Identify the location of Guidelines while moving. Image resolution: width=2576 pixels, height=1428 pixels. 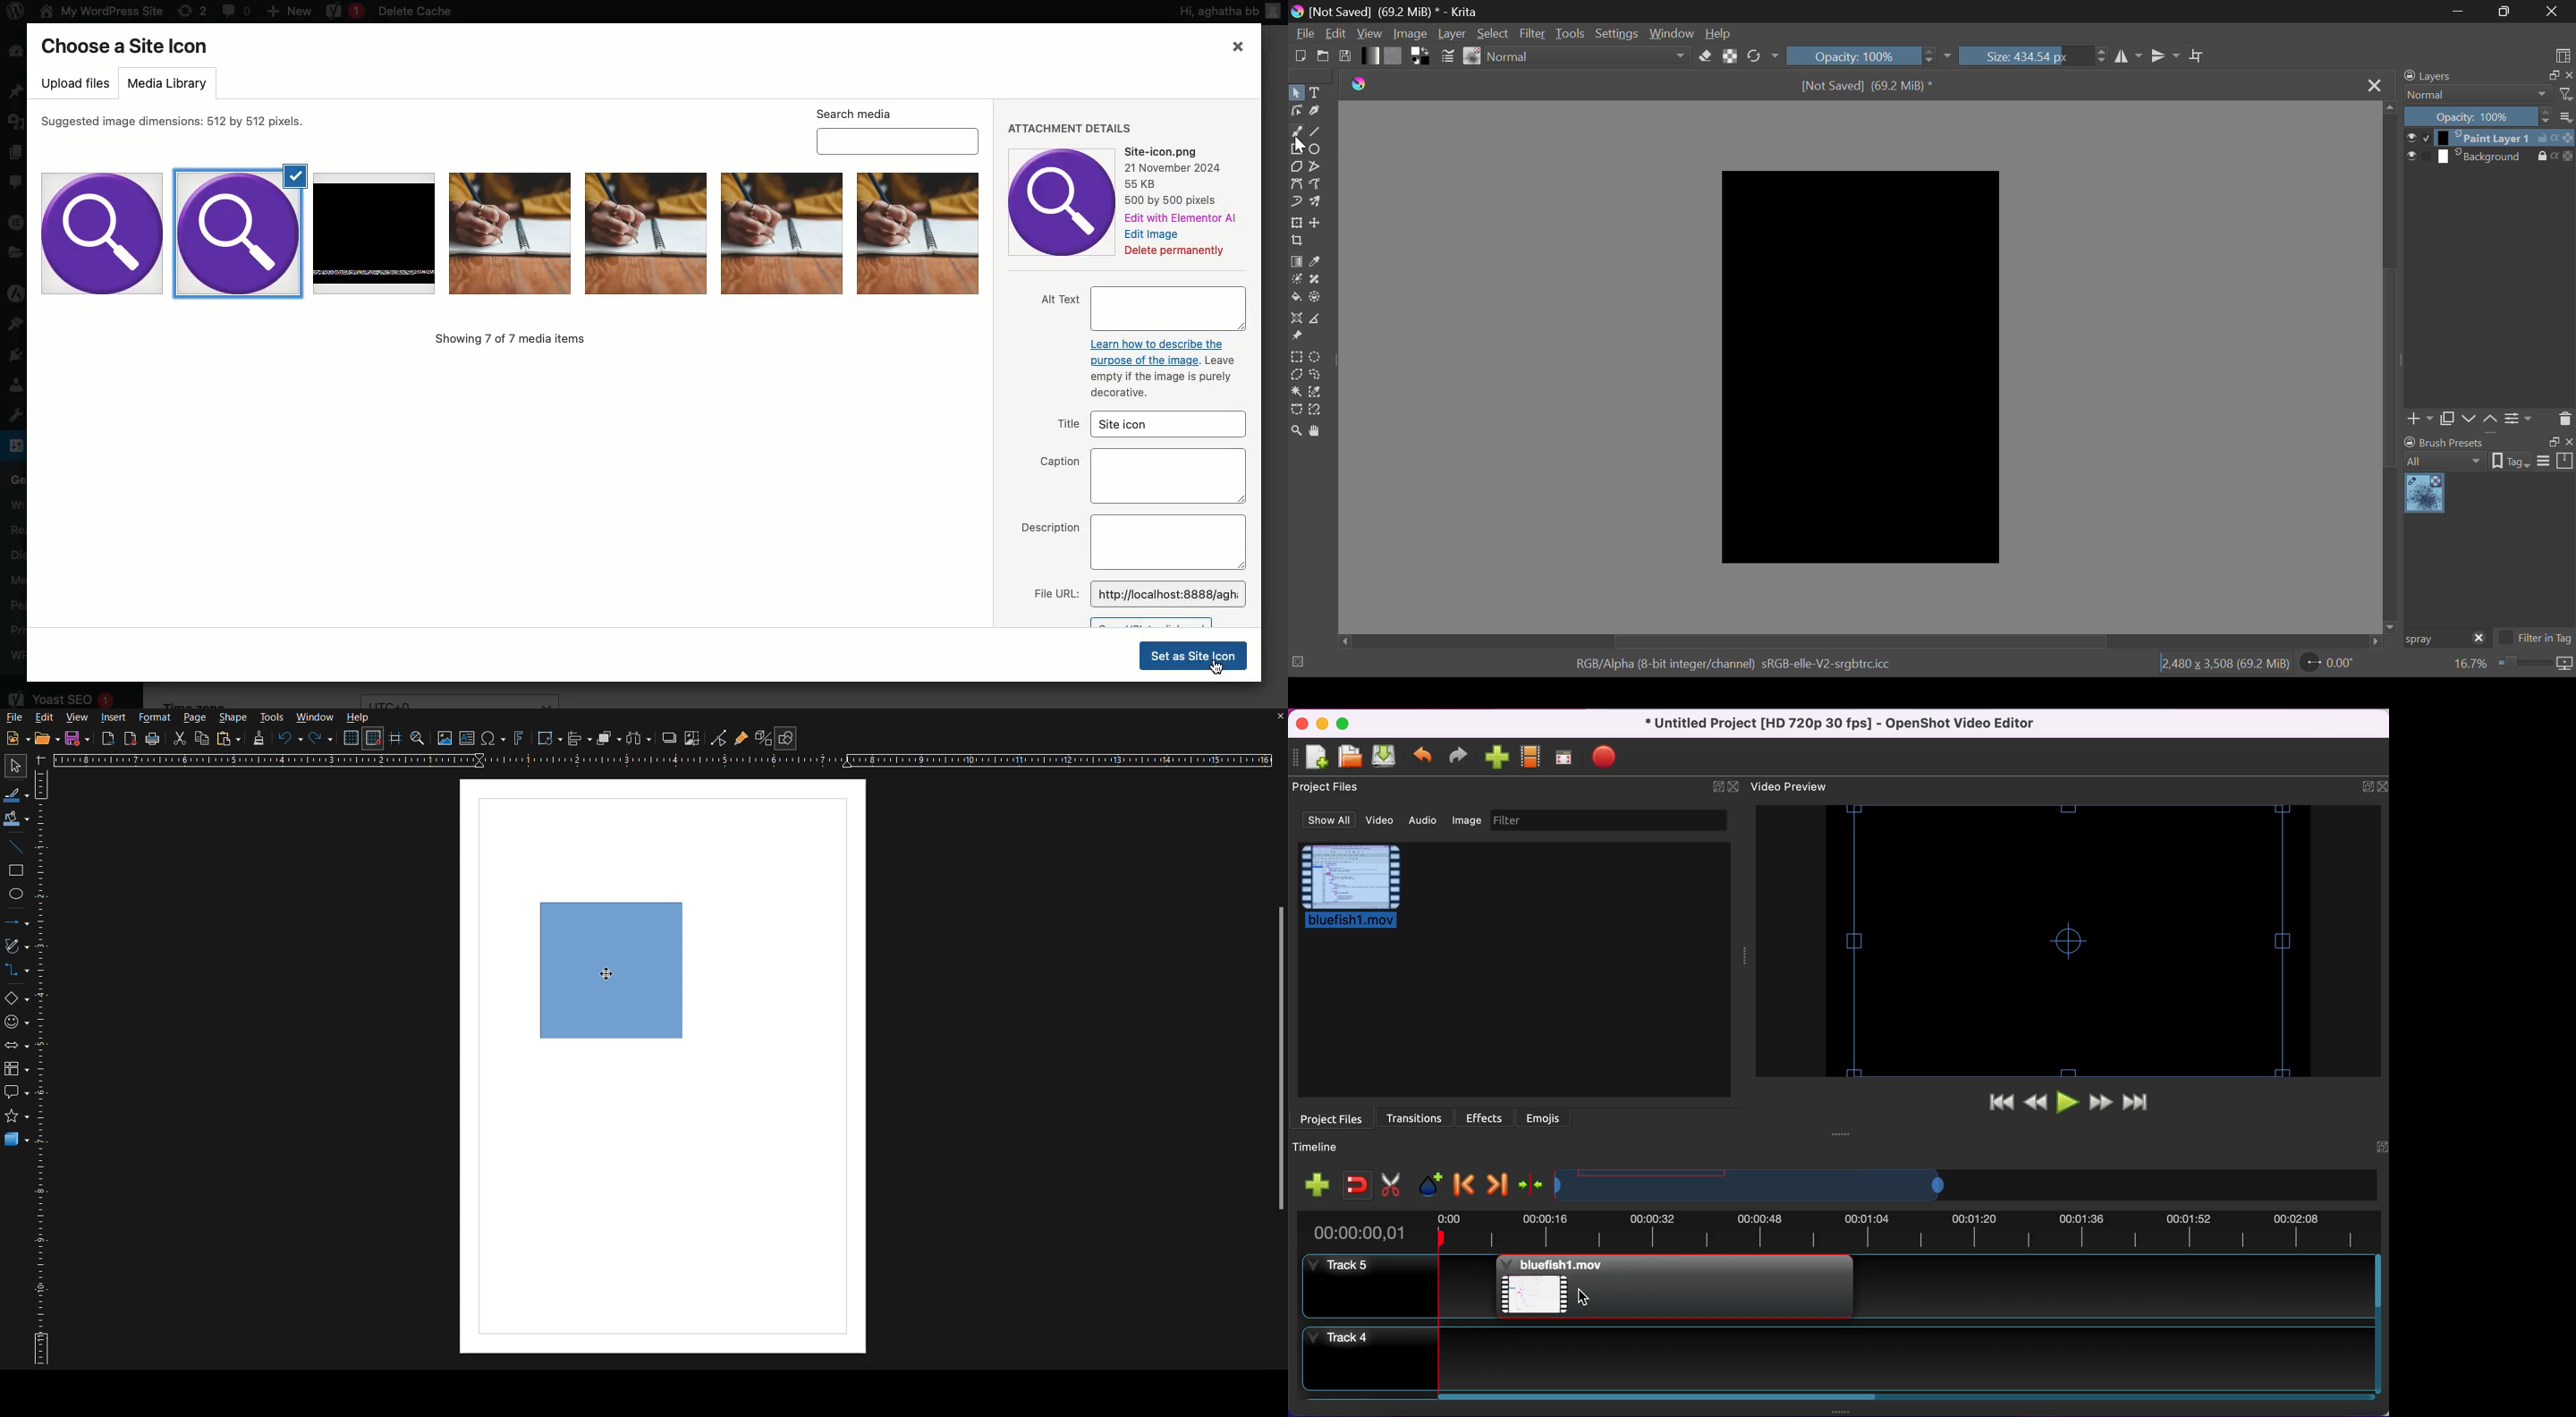
(396, 740).